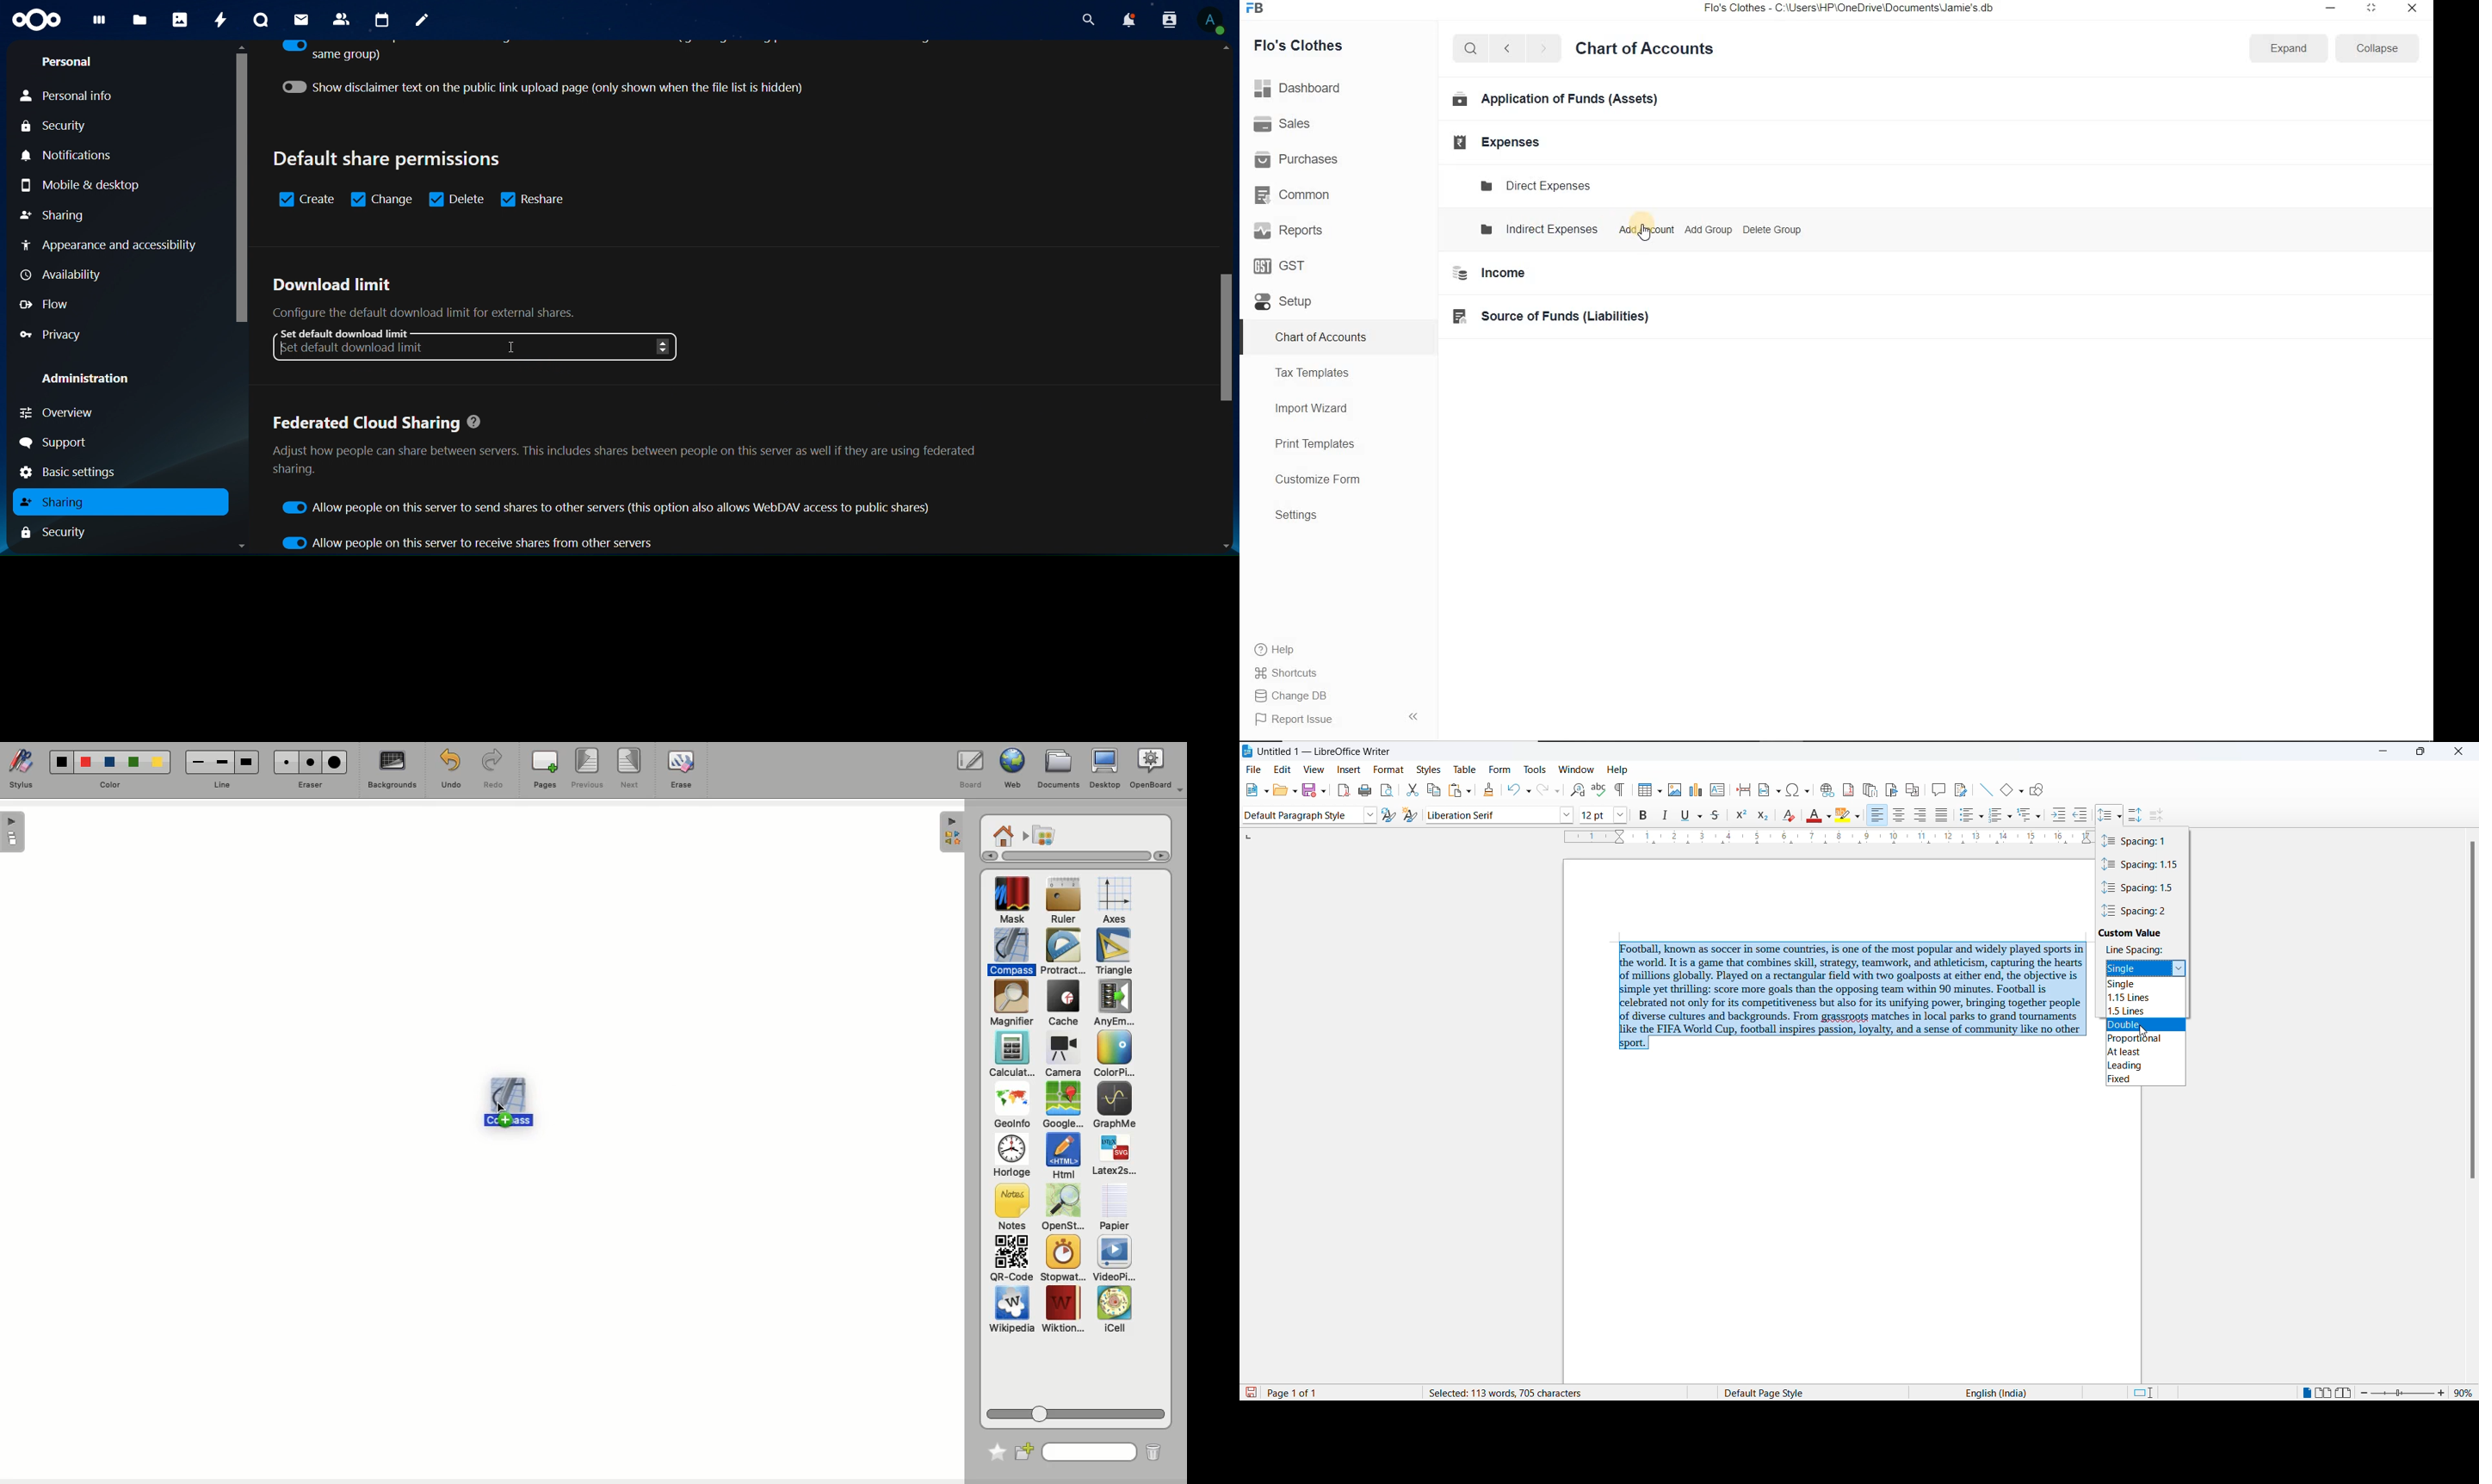 This screenshot has width=2492, height=1484. What do you see at coordinates (2377, 752) in the screenshot?
I see `minimize` at bounding box center [2377, 752].